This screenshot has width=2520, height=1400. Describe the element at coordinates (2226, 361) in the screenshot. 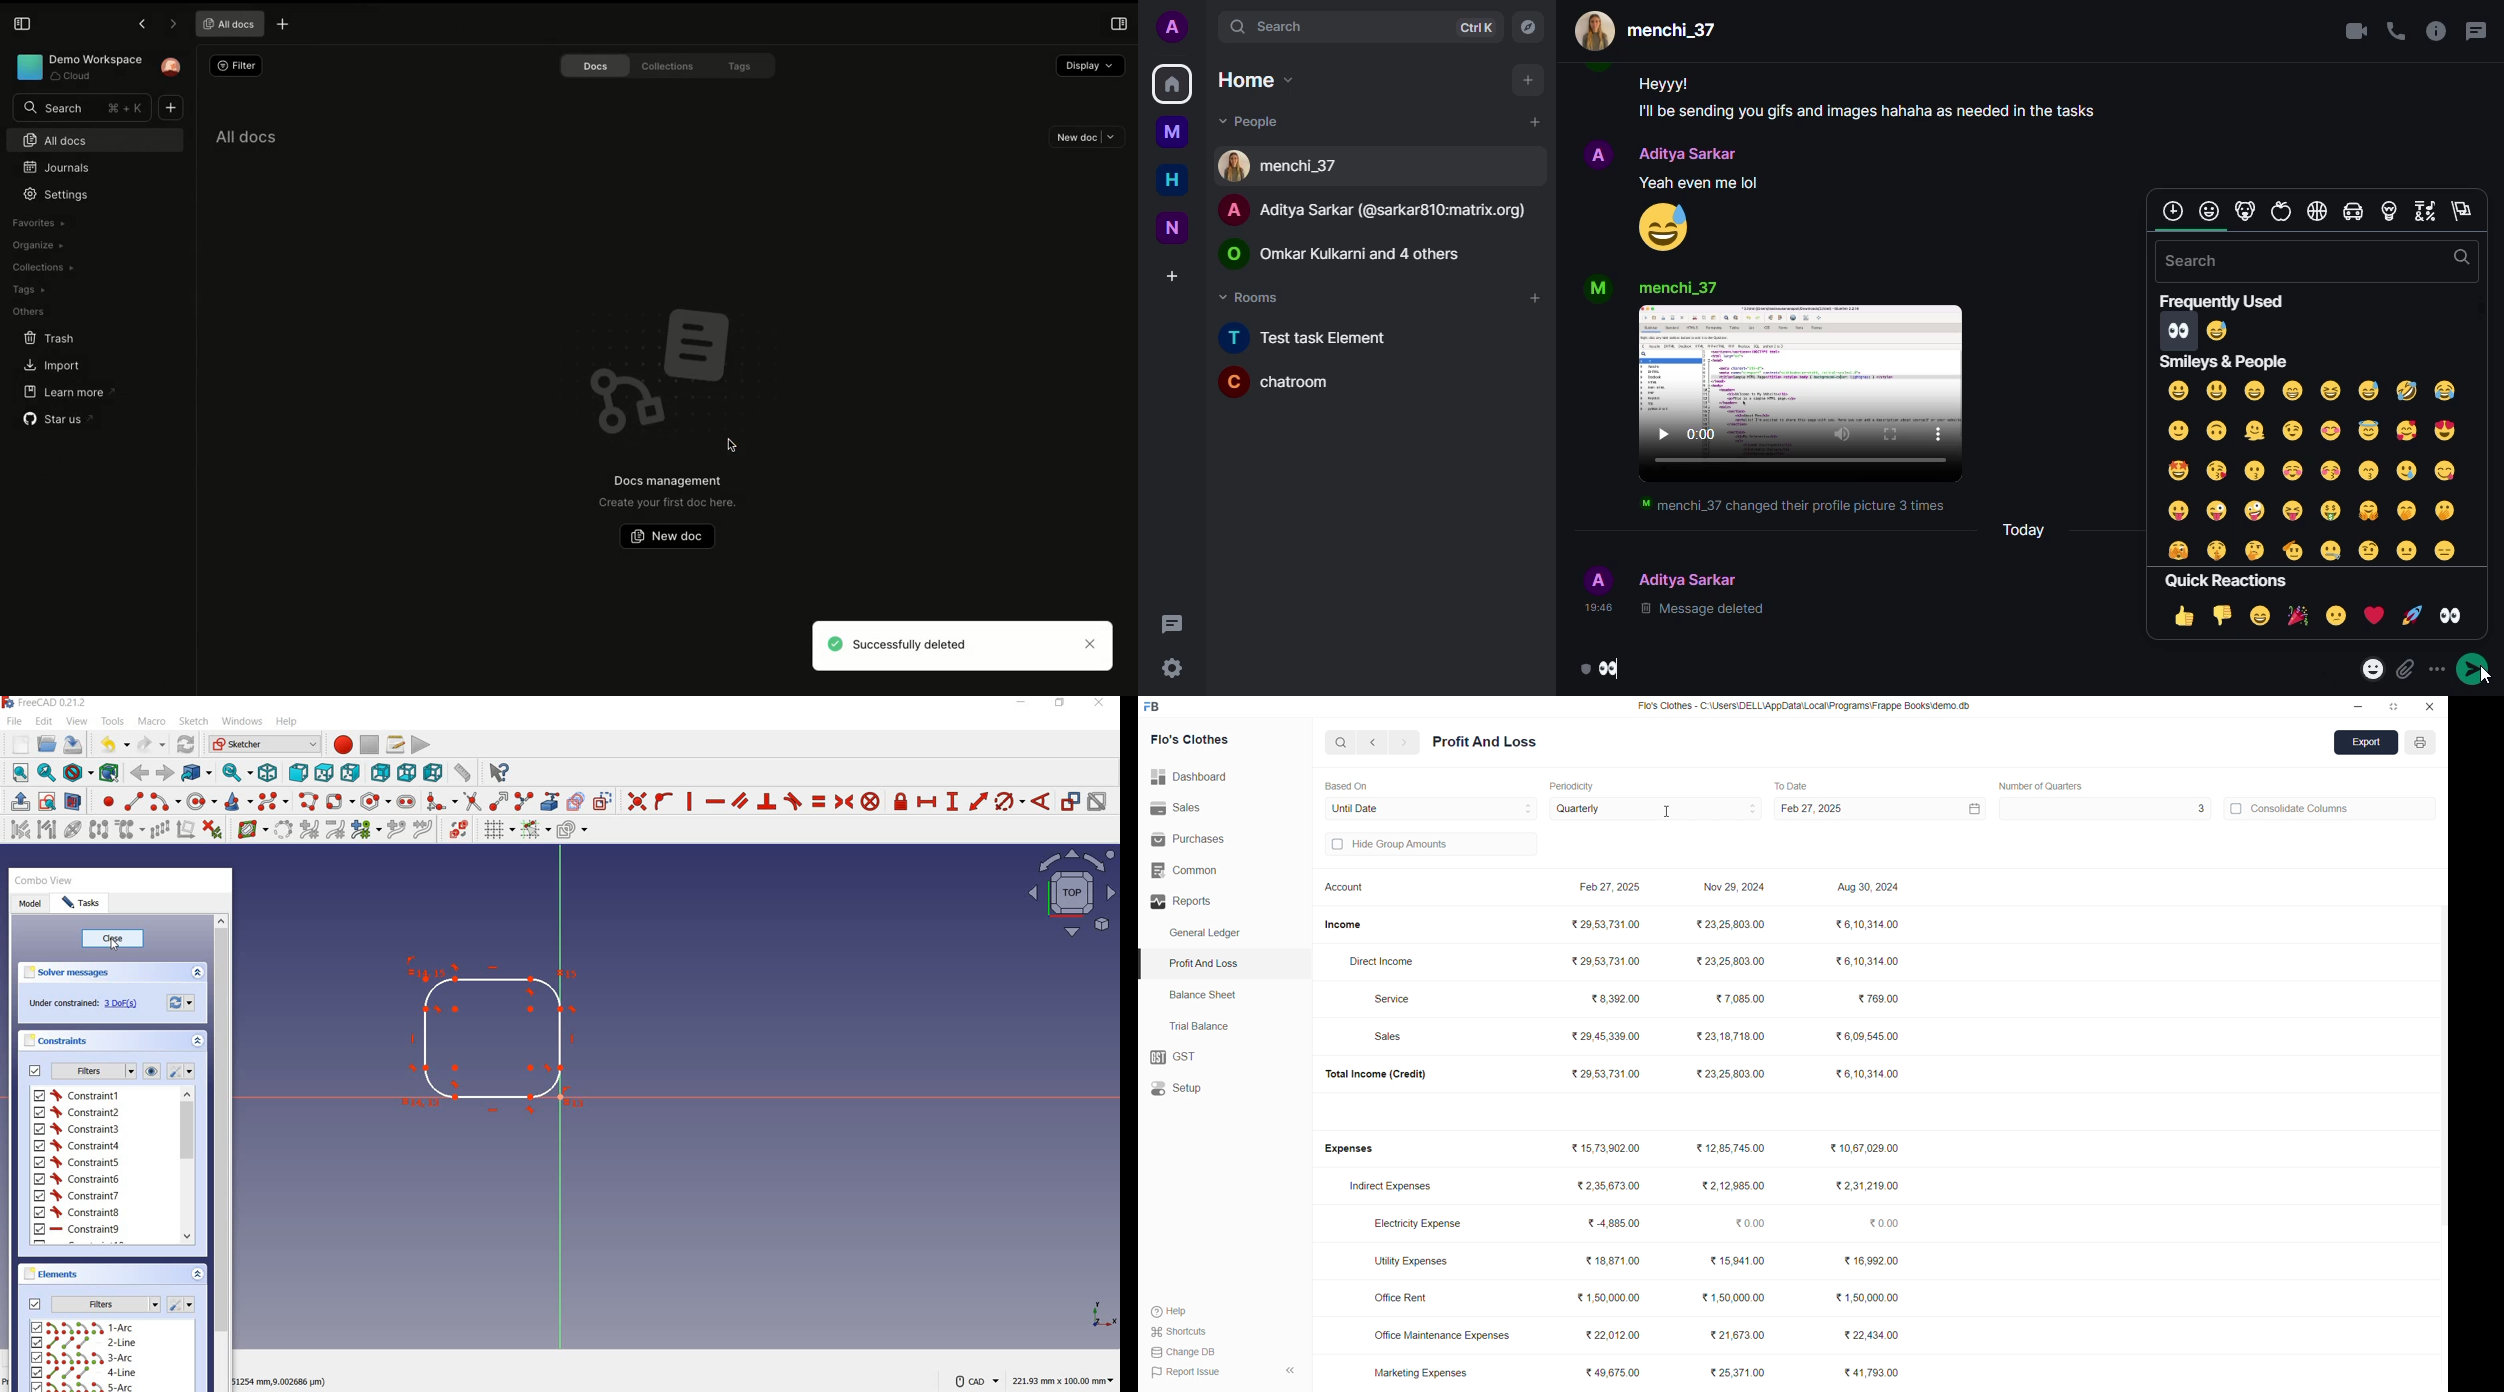

I see `smileys and people` at that location.